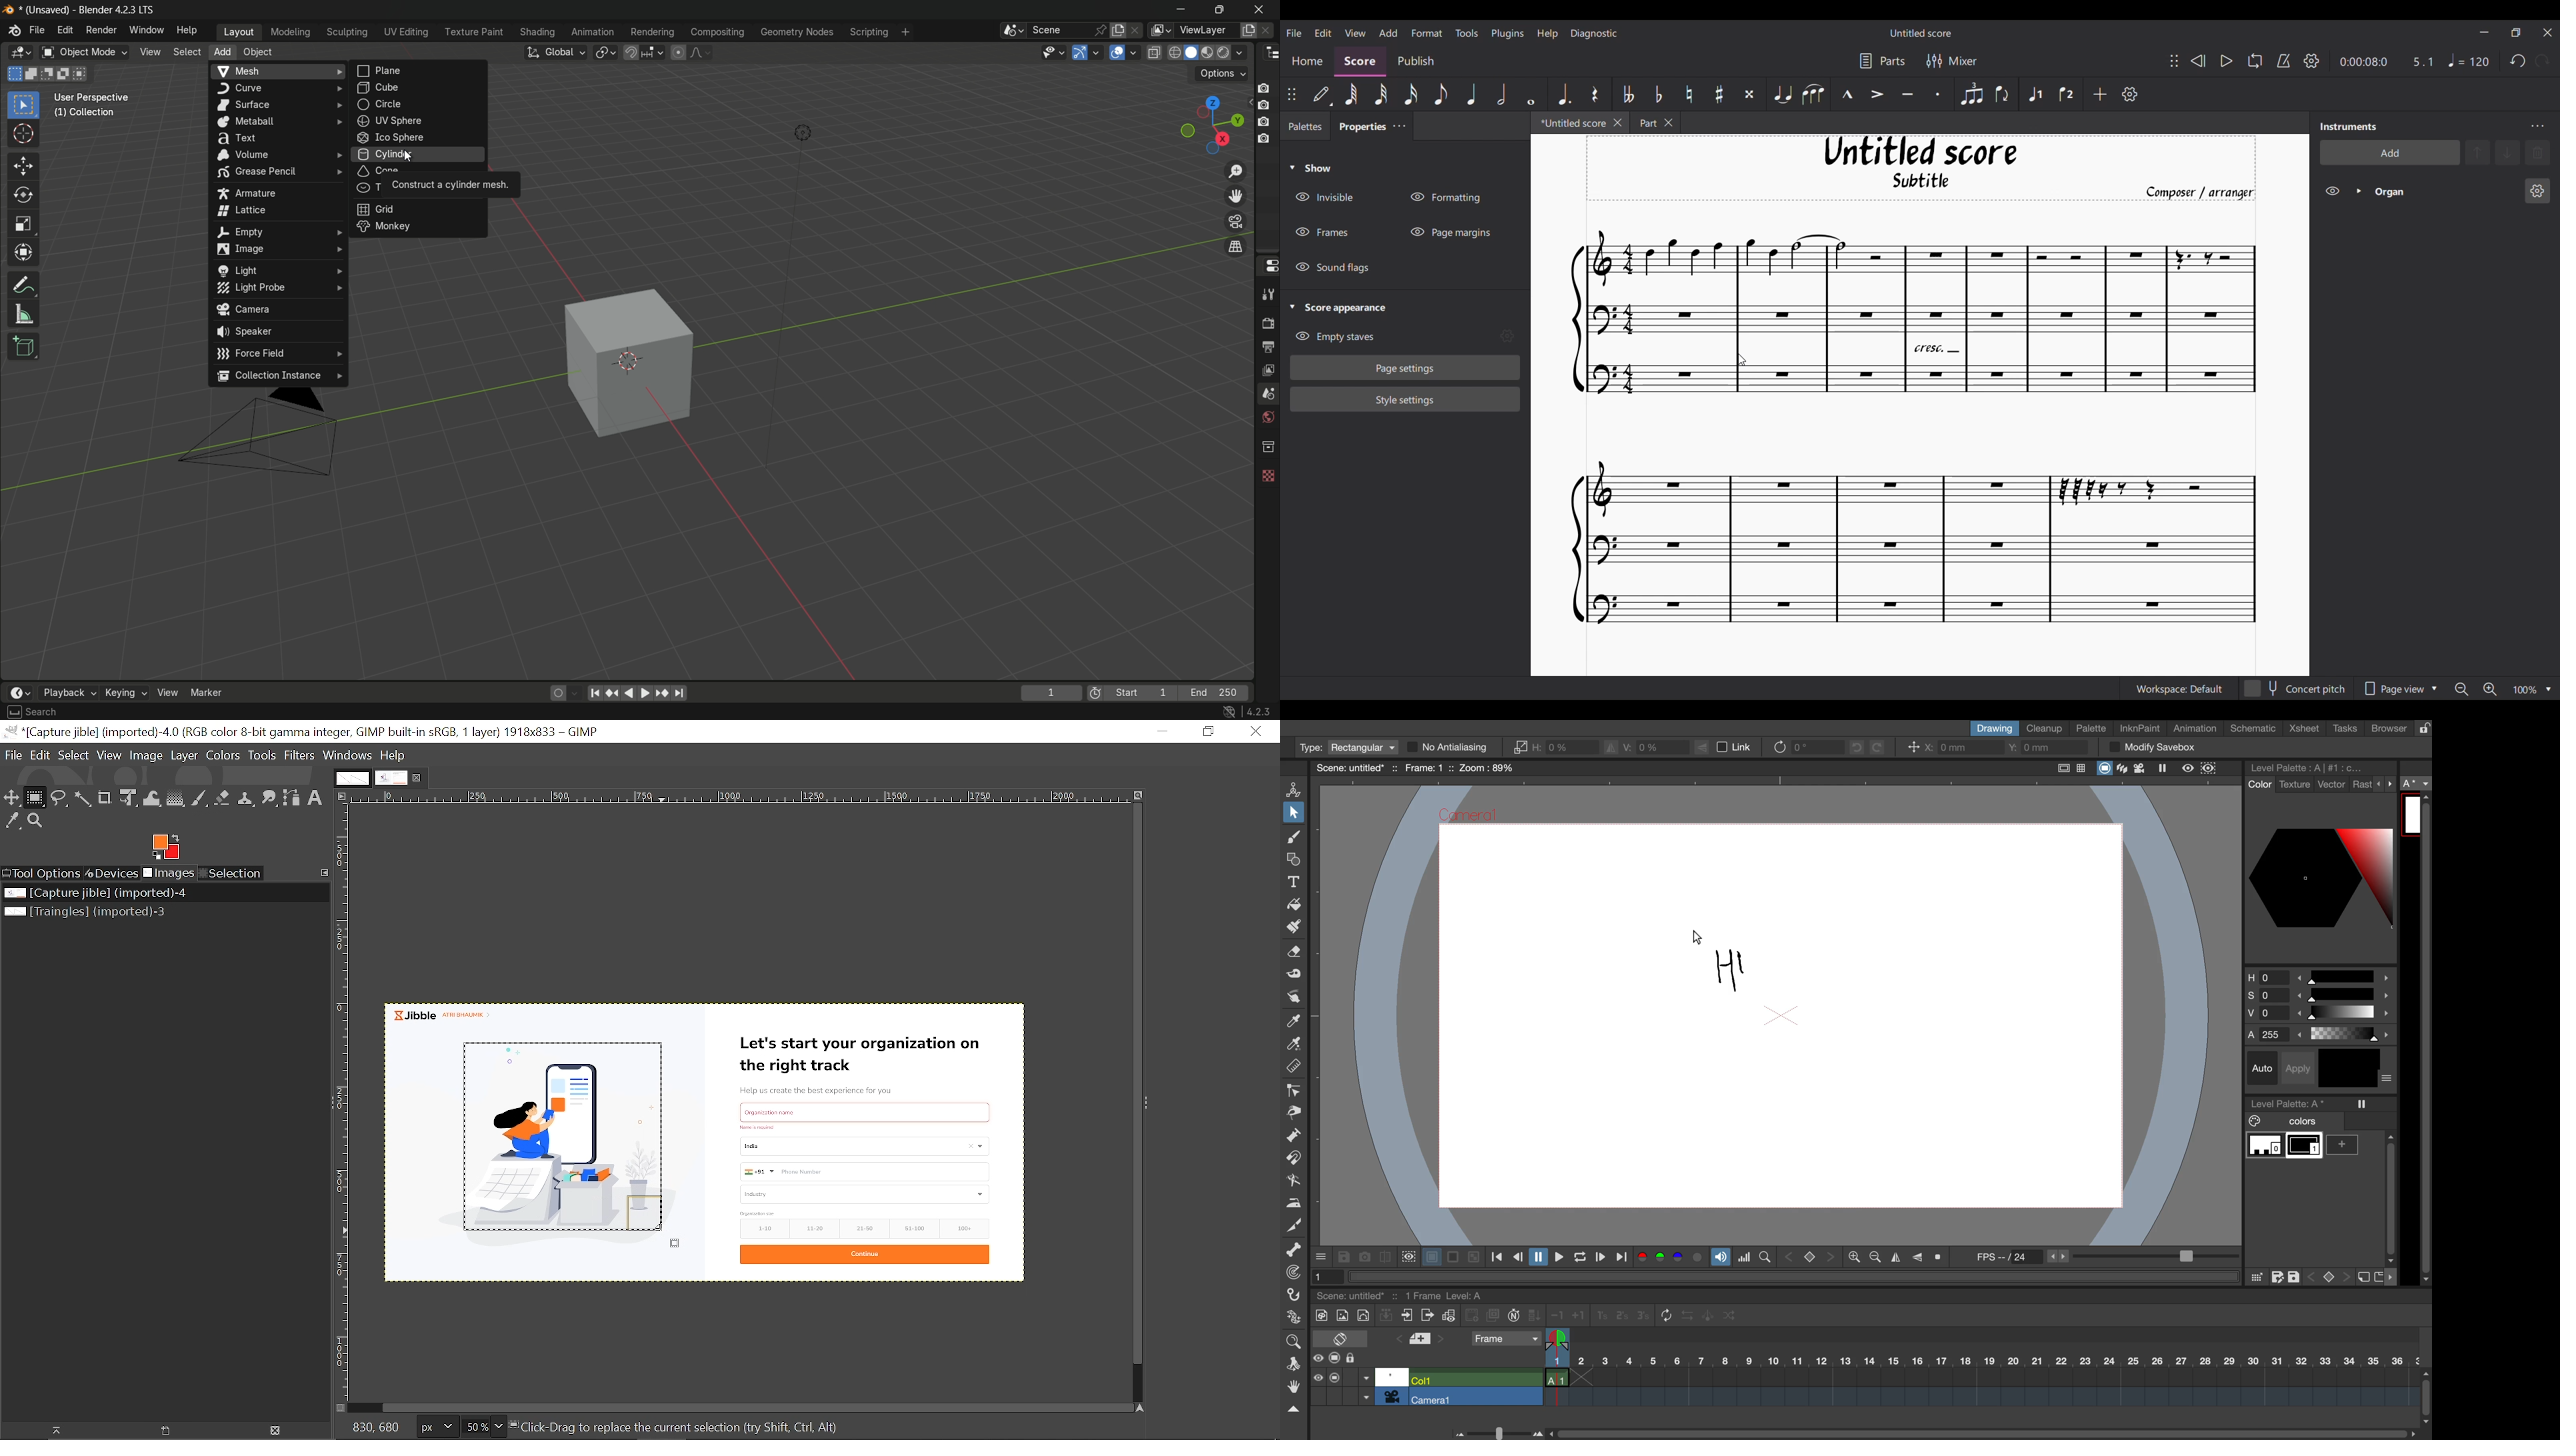 The width and height of the screenshot is (2576, 1456). Describe the element at coordinates (37, 31) in the screenshot. I see `file menu` at that location.